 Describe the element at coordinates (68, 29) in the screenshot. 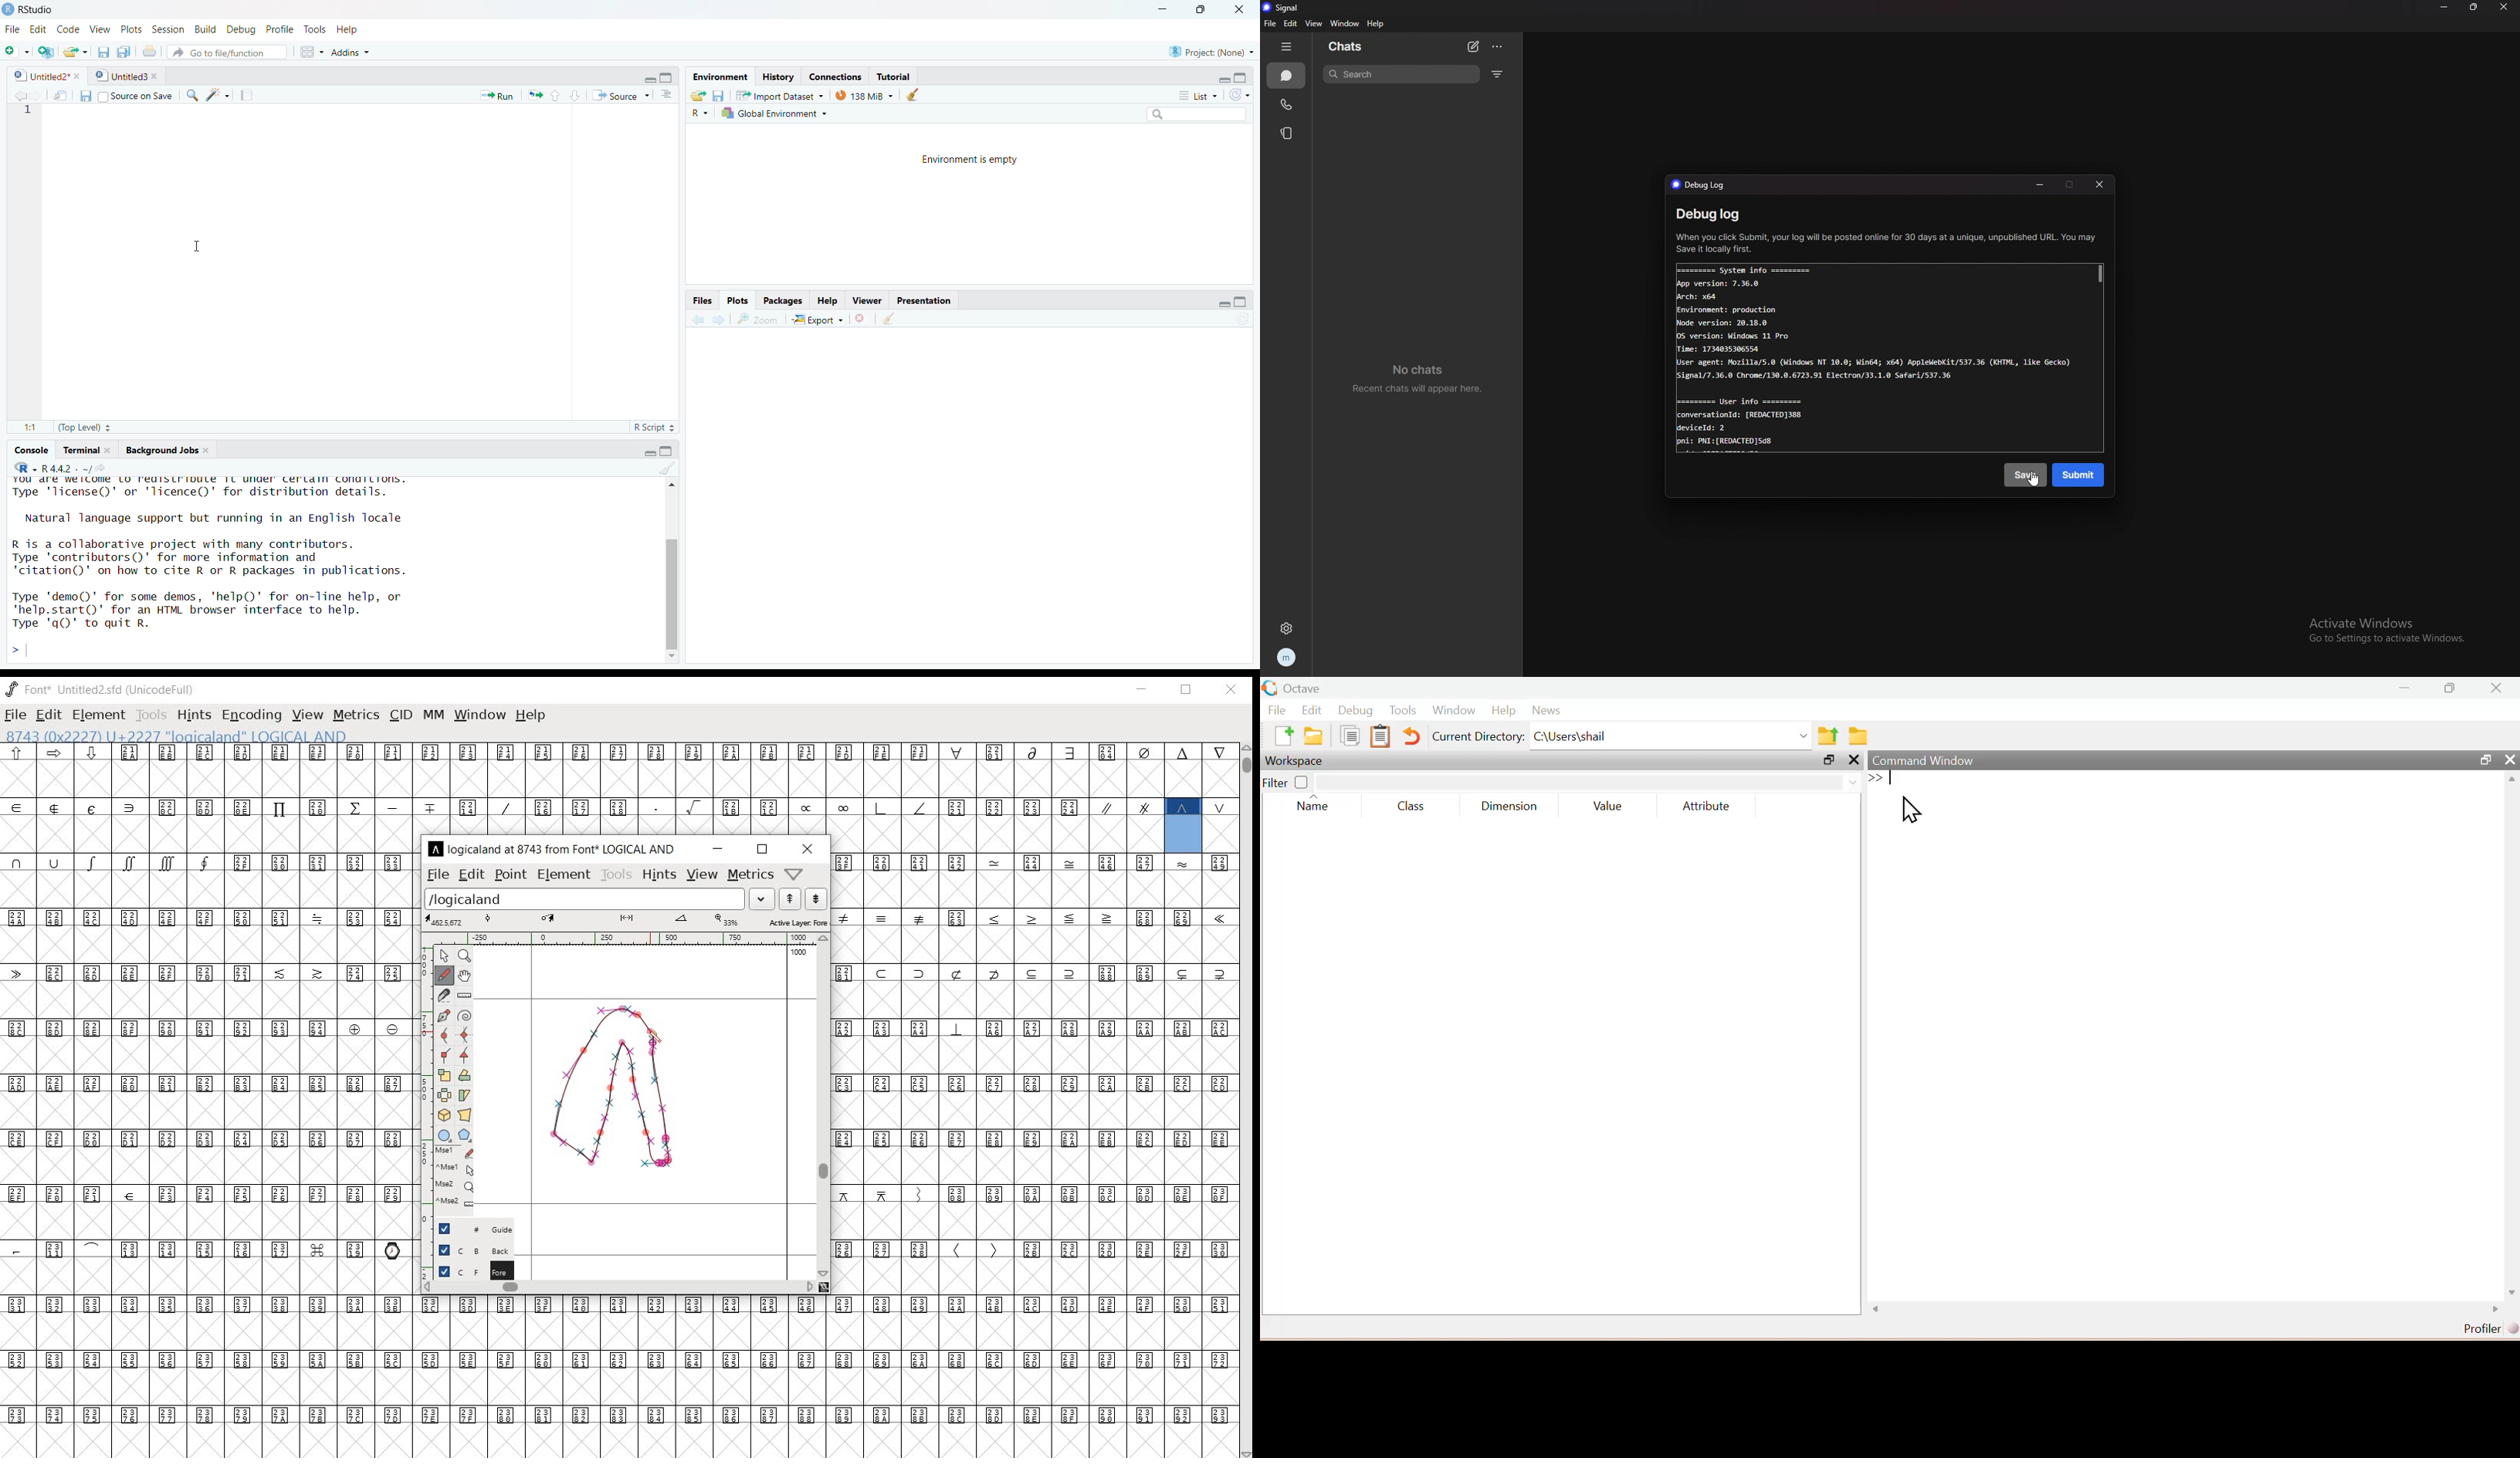

I see `Code` at that location.